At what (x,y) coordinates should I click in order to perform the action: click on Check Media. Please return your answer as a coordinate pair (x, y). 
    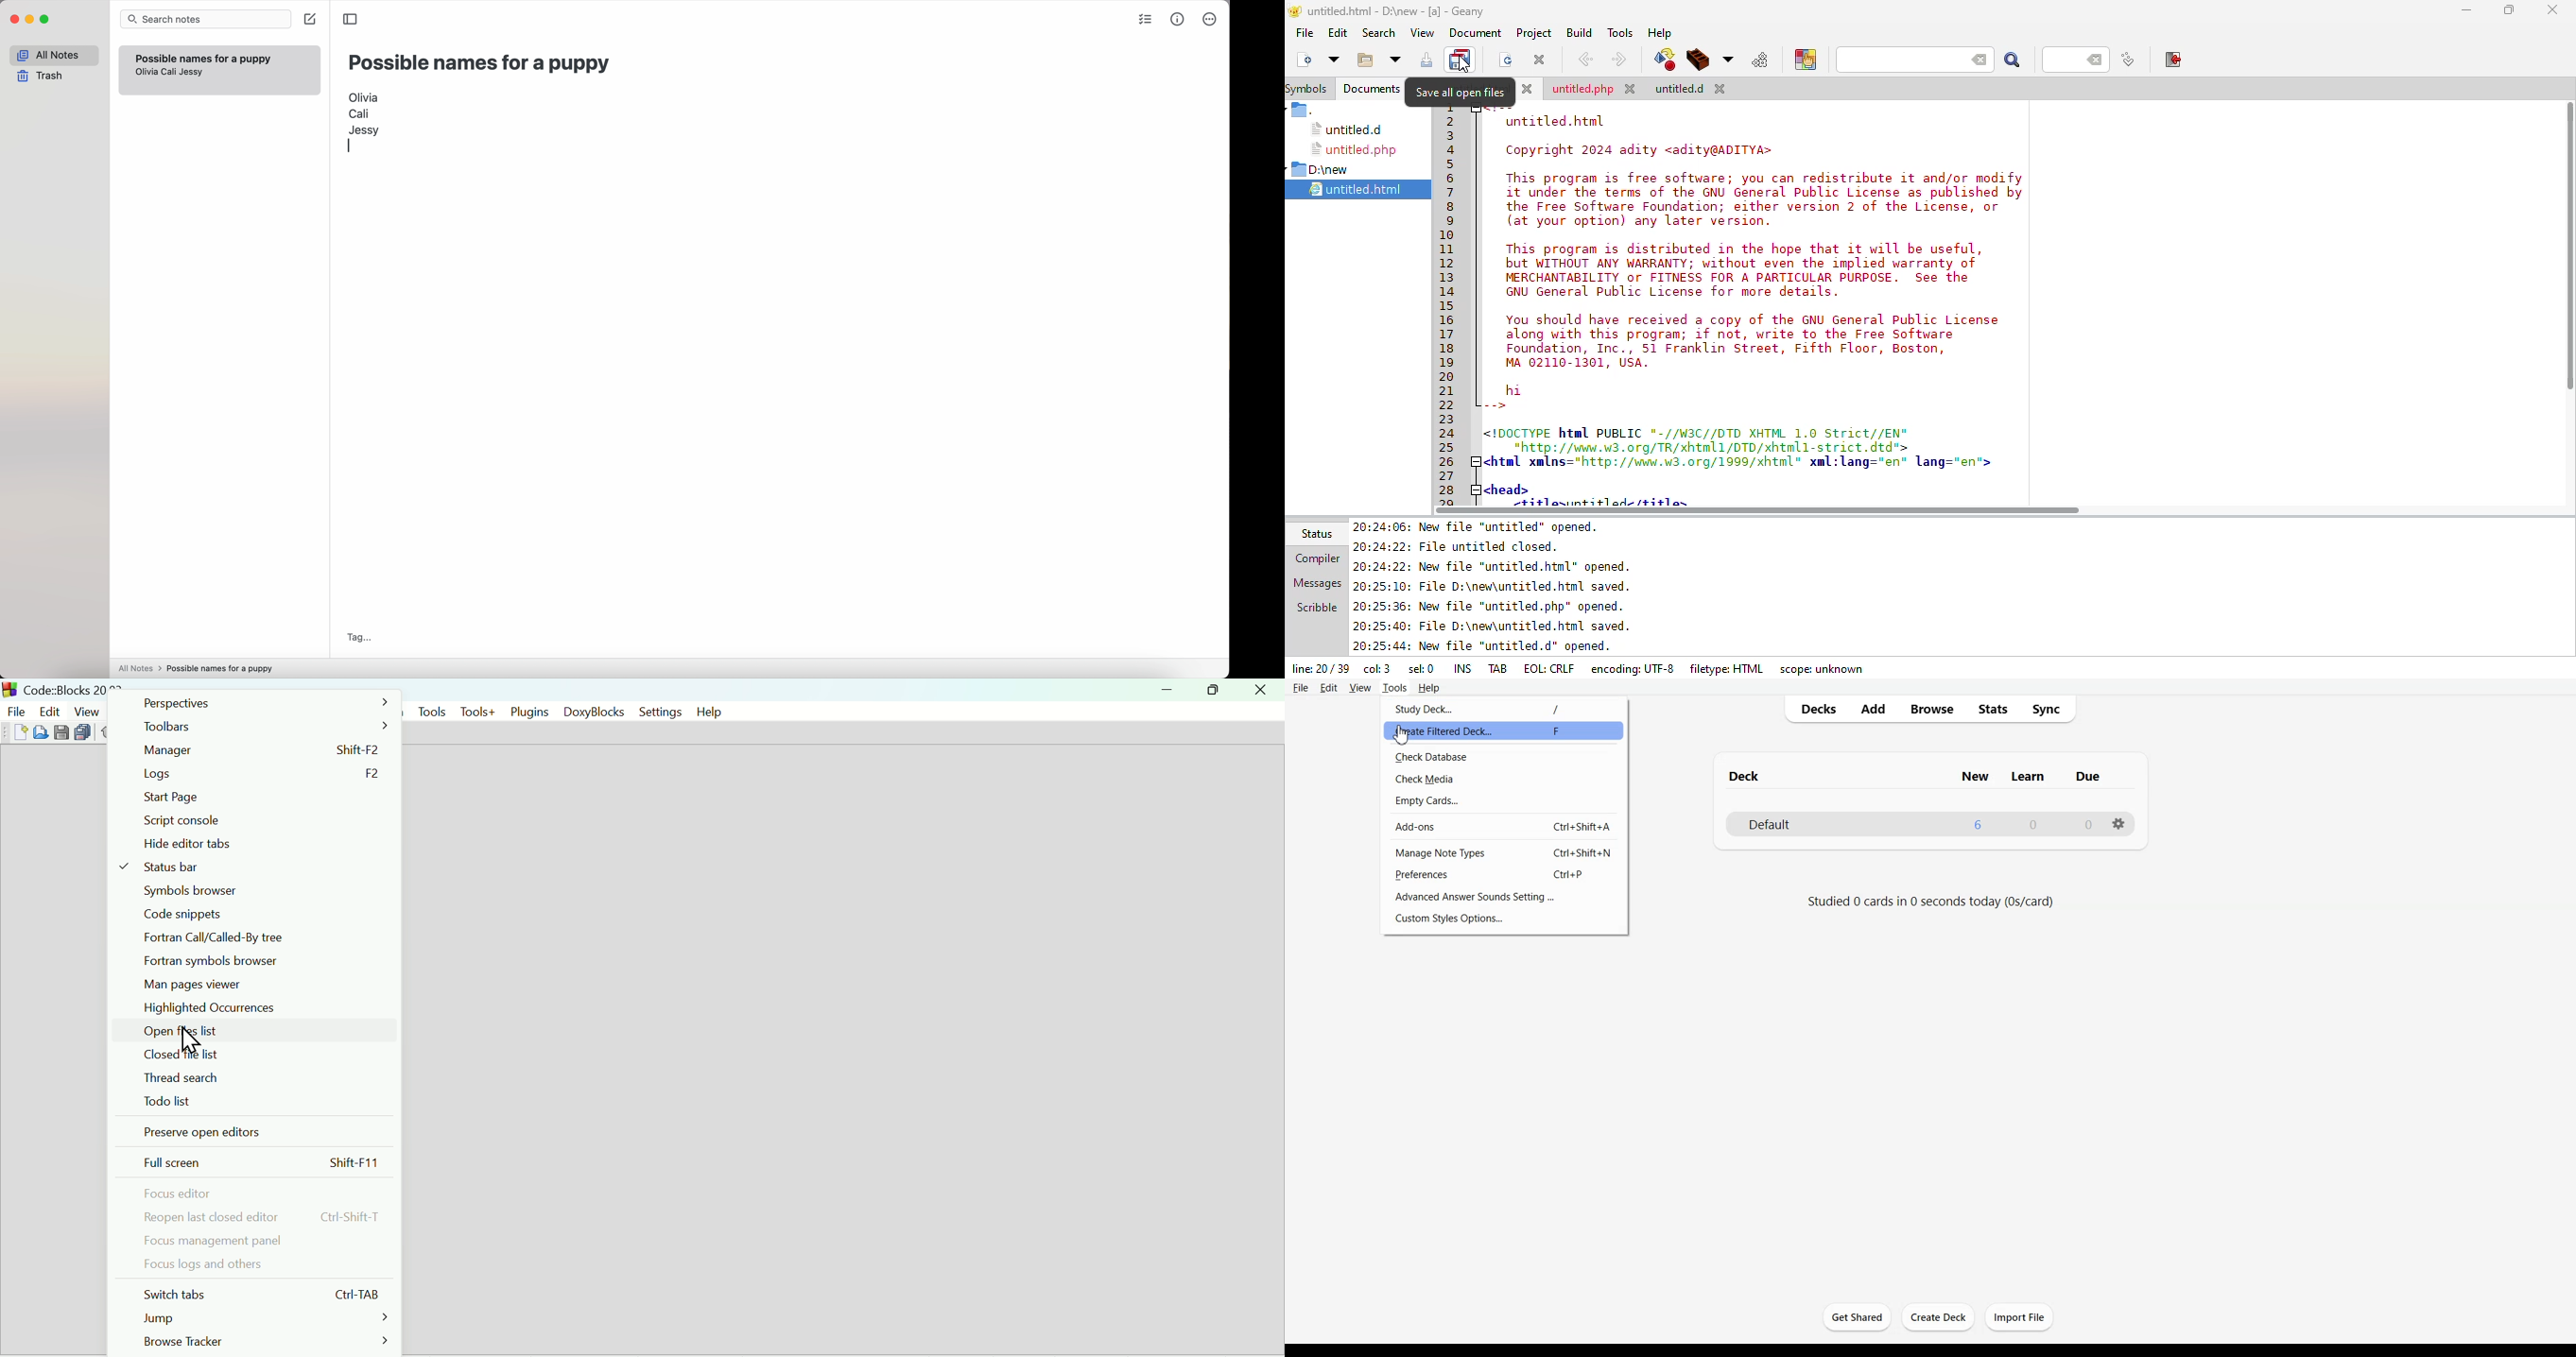
    Looking at the image, I should click on (1505, 778).